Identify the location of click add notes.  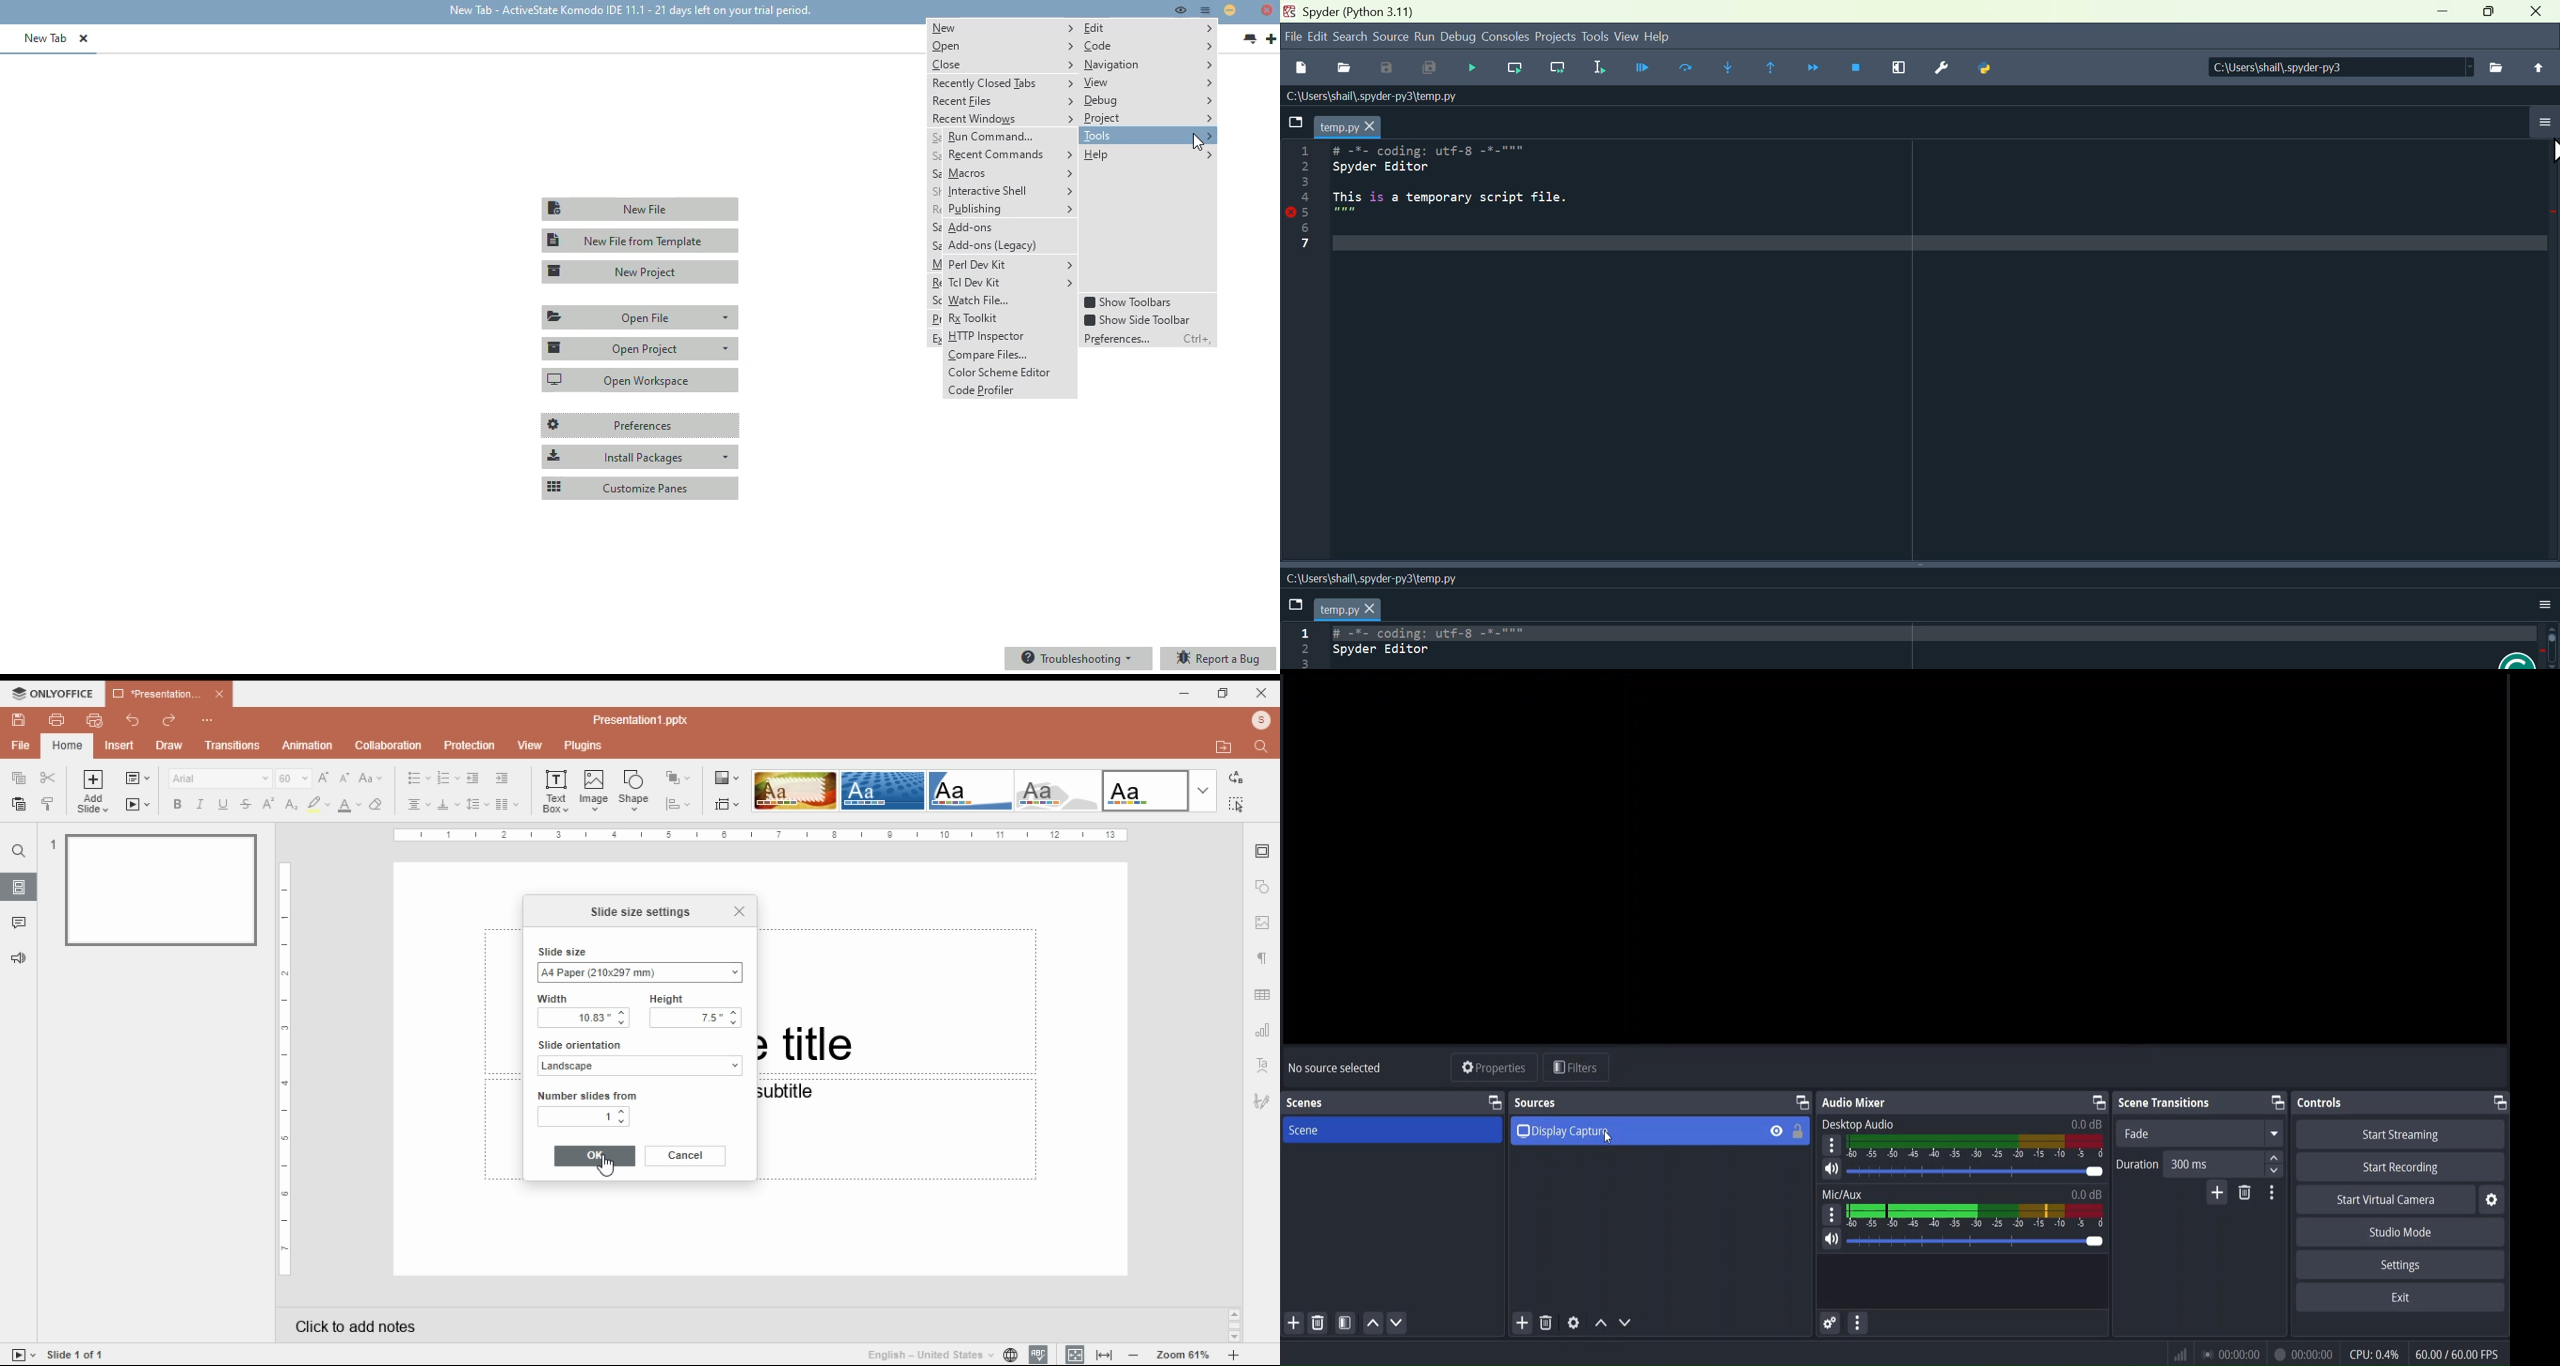
(352, 1322).